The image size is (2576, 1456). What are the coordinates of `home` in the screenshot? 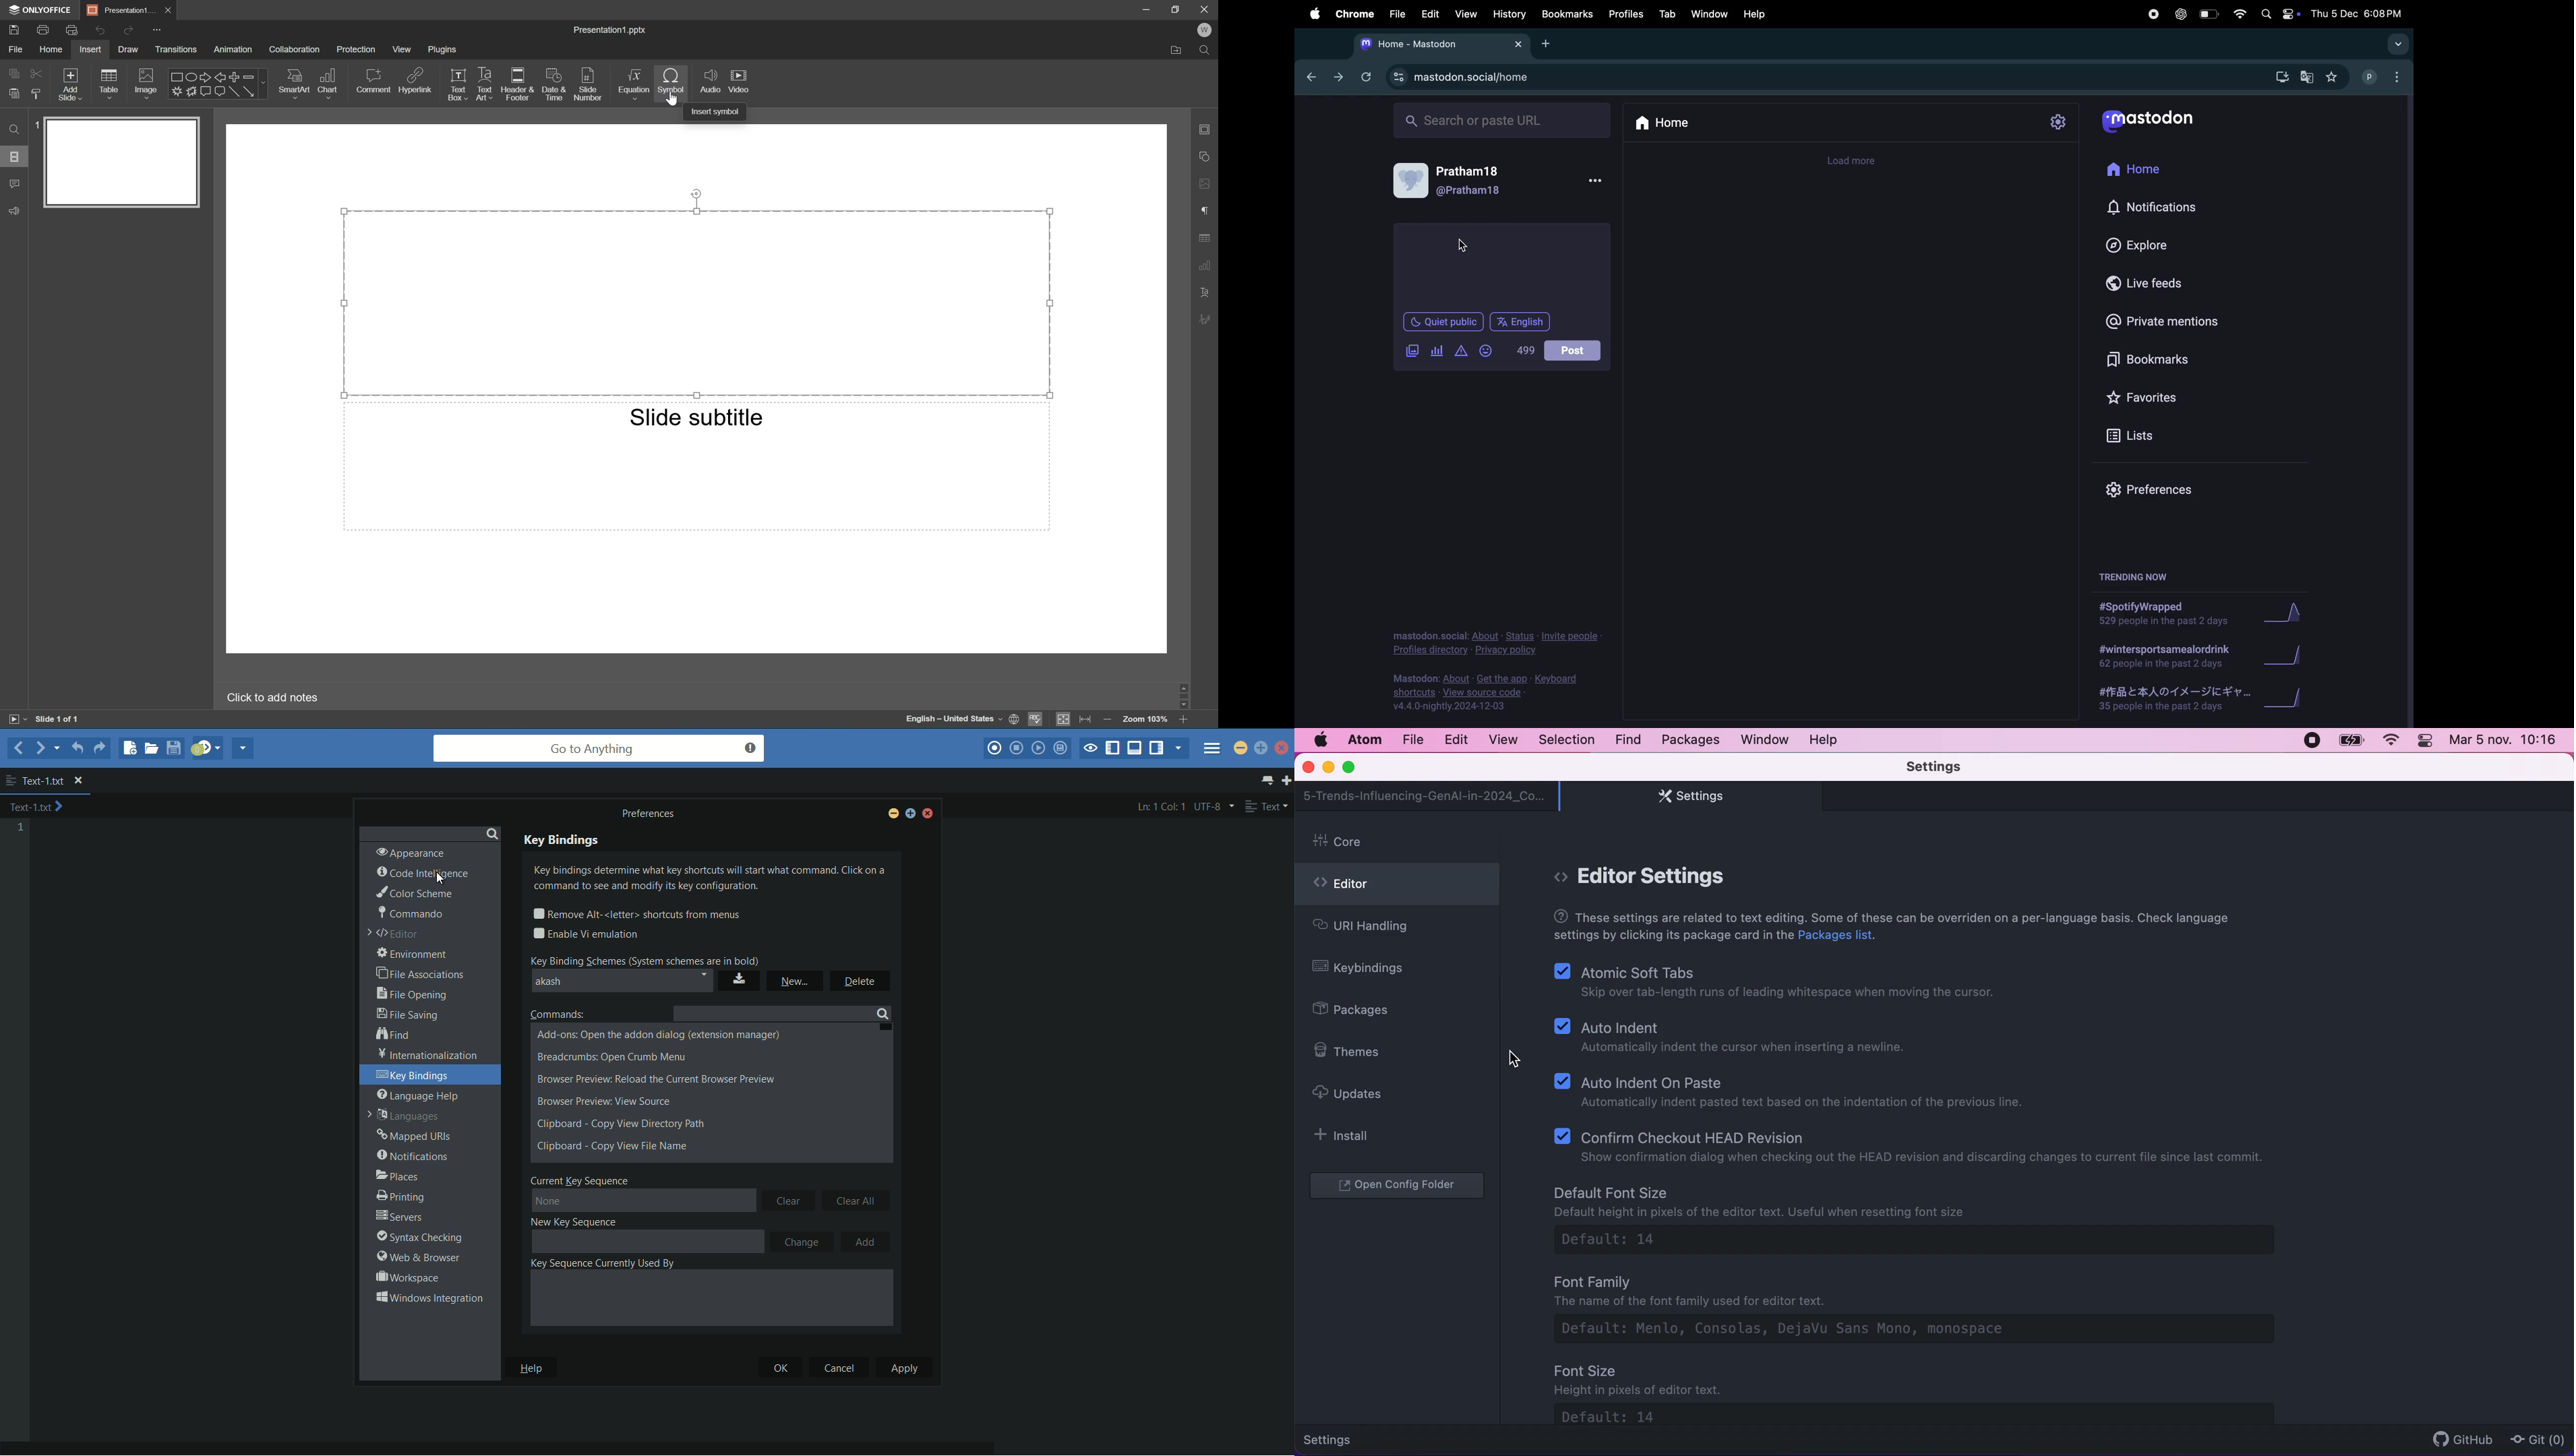 It's located at (2144, 168).